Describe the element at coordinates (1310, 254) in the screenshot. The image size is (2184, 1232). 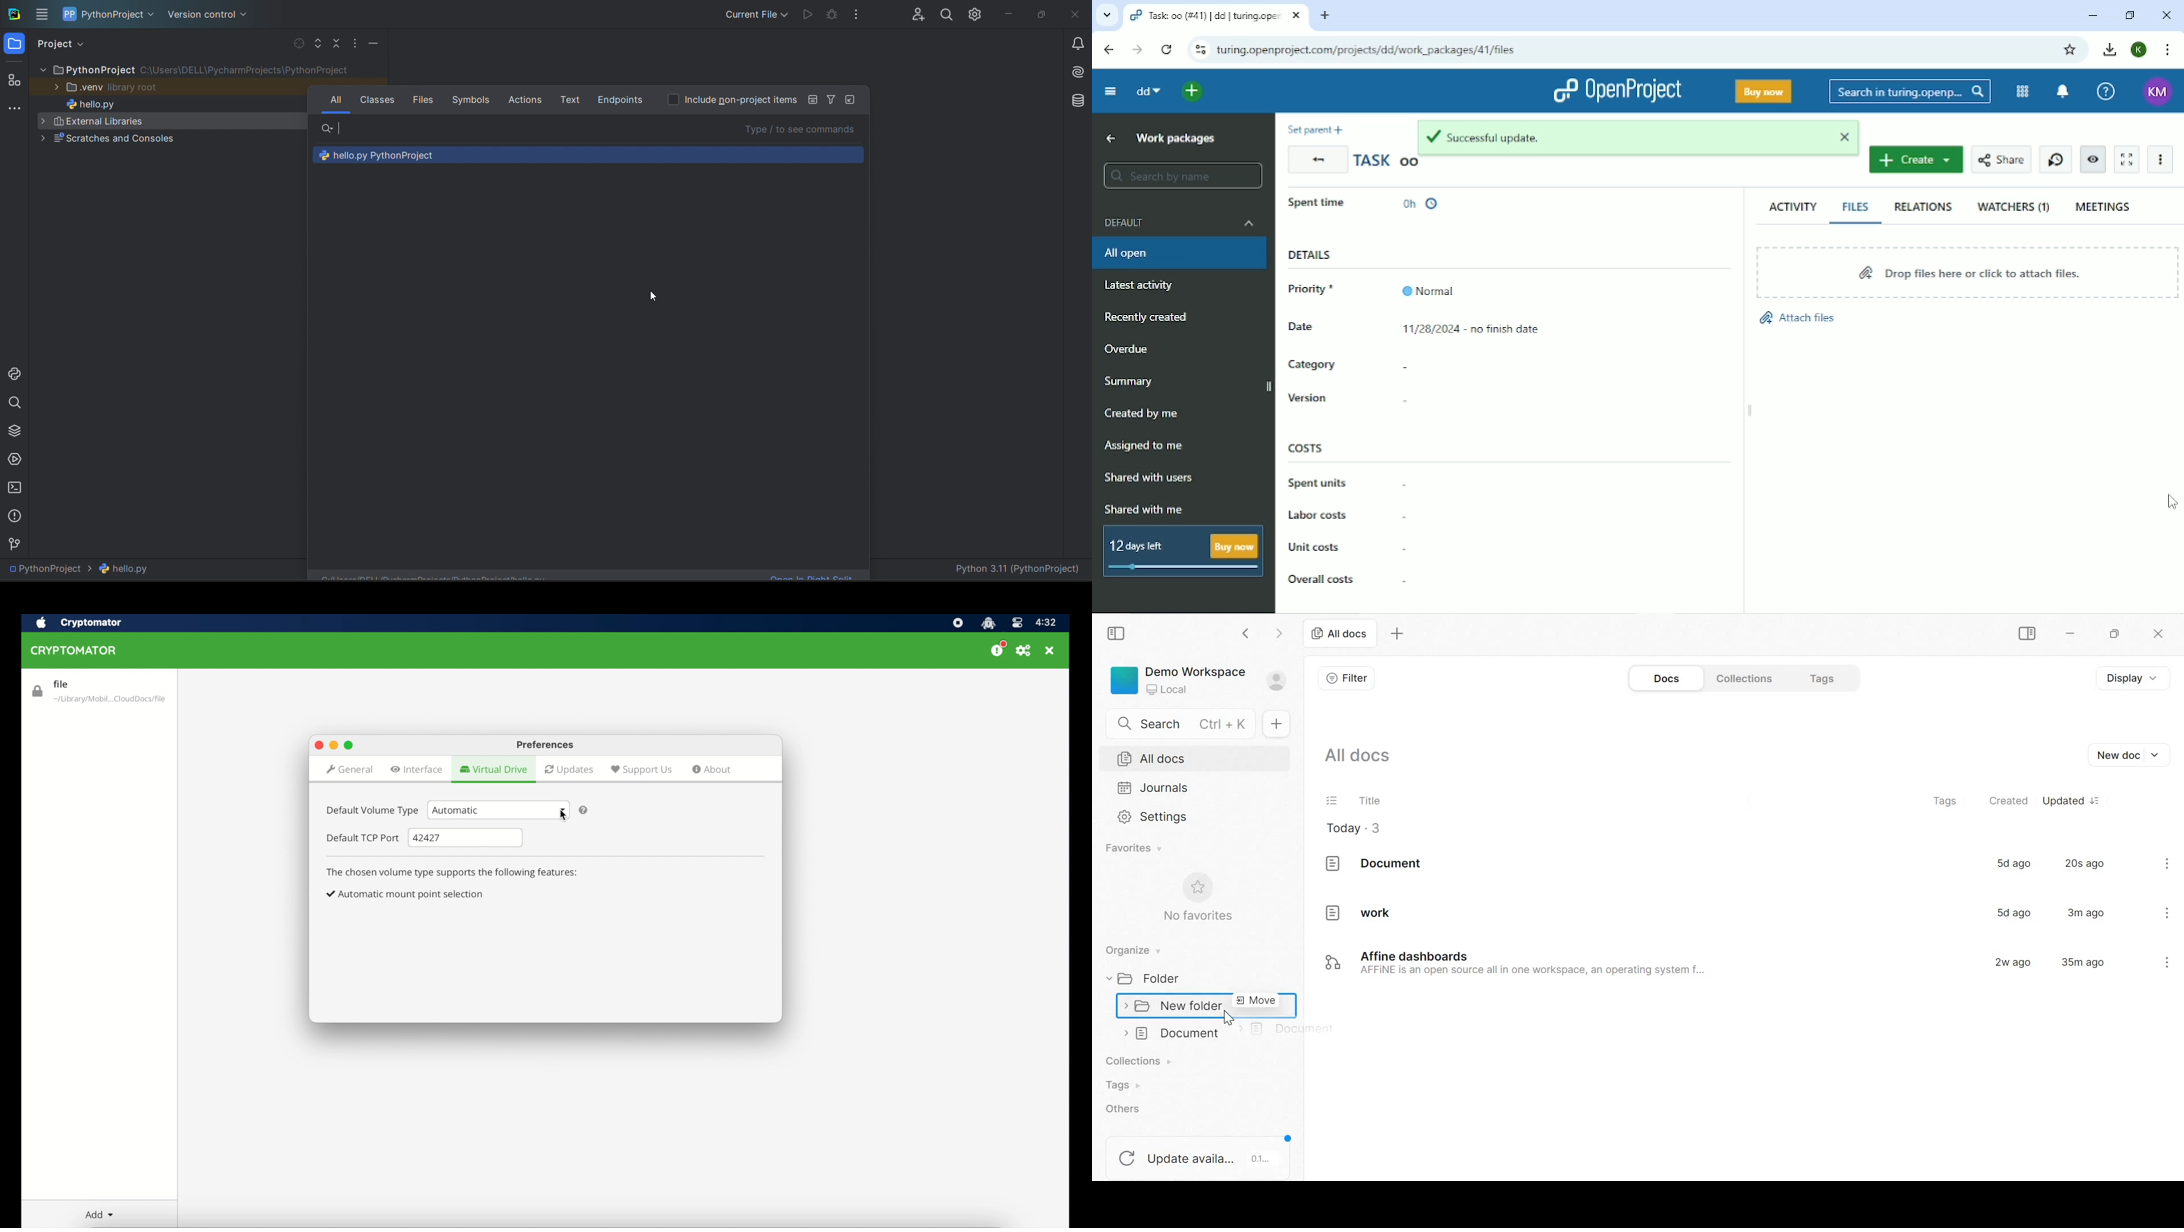
I see `Details` at that location.